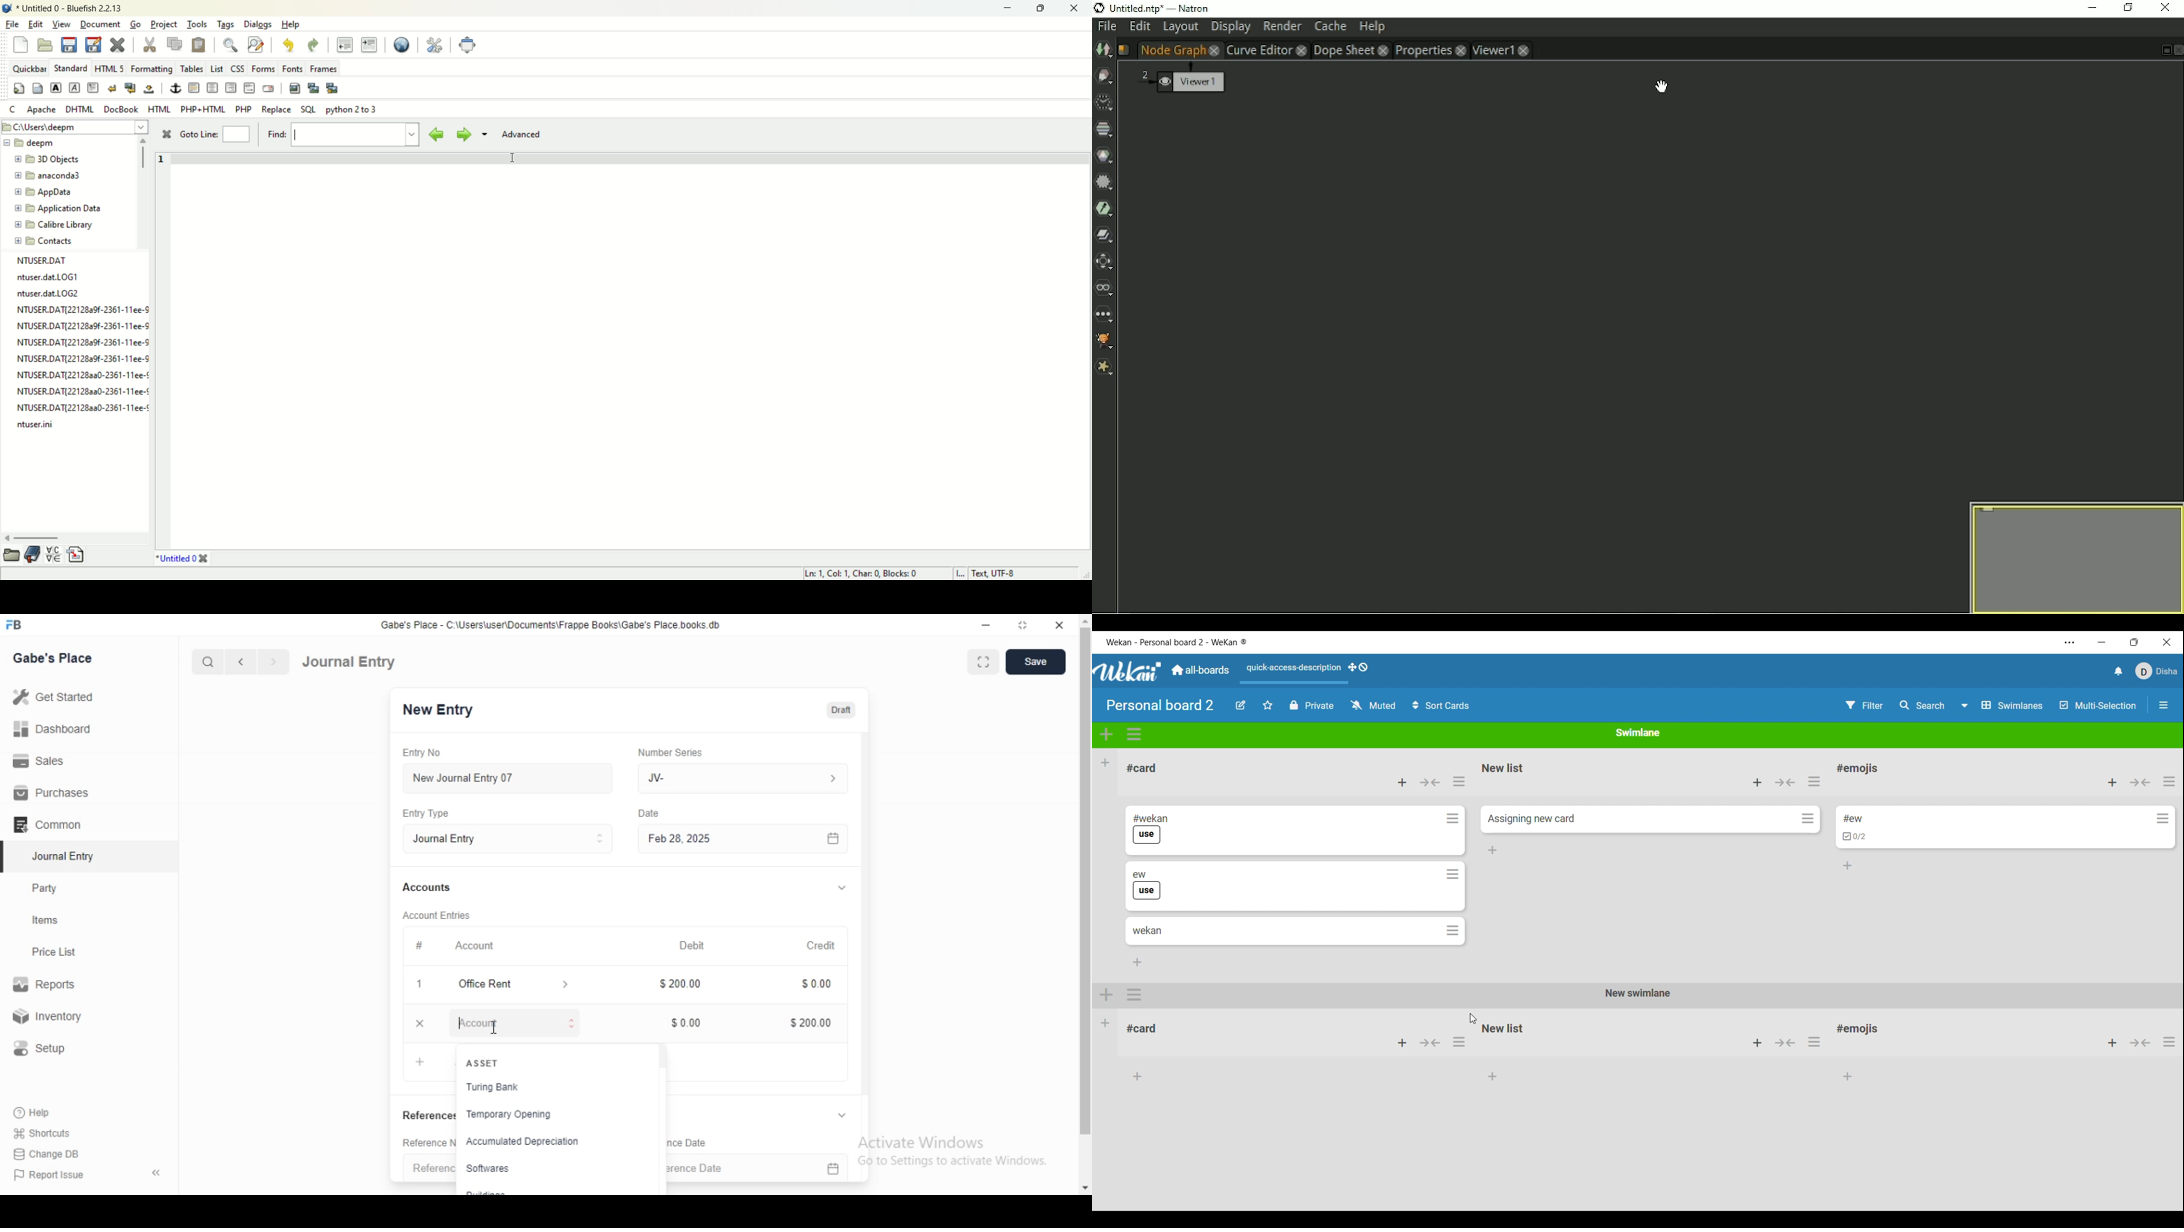  I want to click on ‘Change DB, so click(47, 1155).